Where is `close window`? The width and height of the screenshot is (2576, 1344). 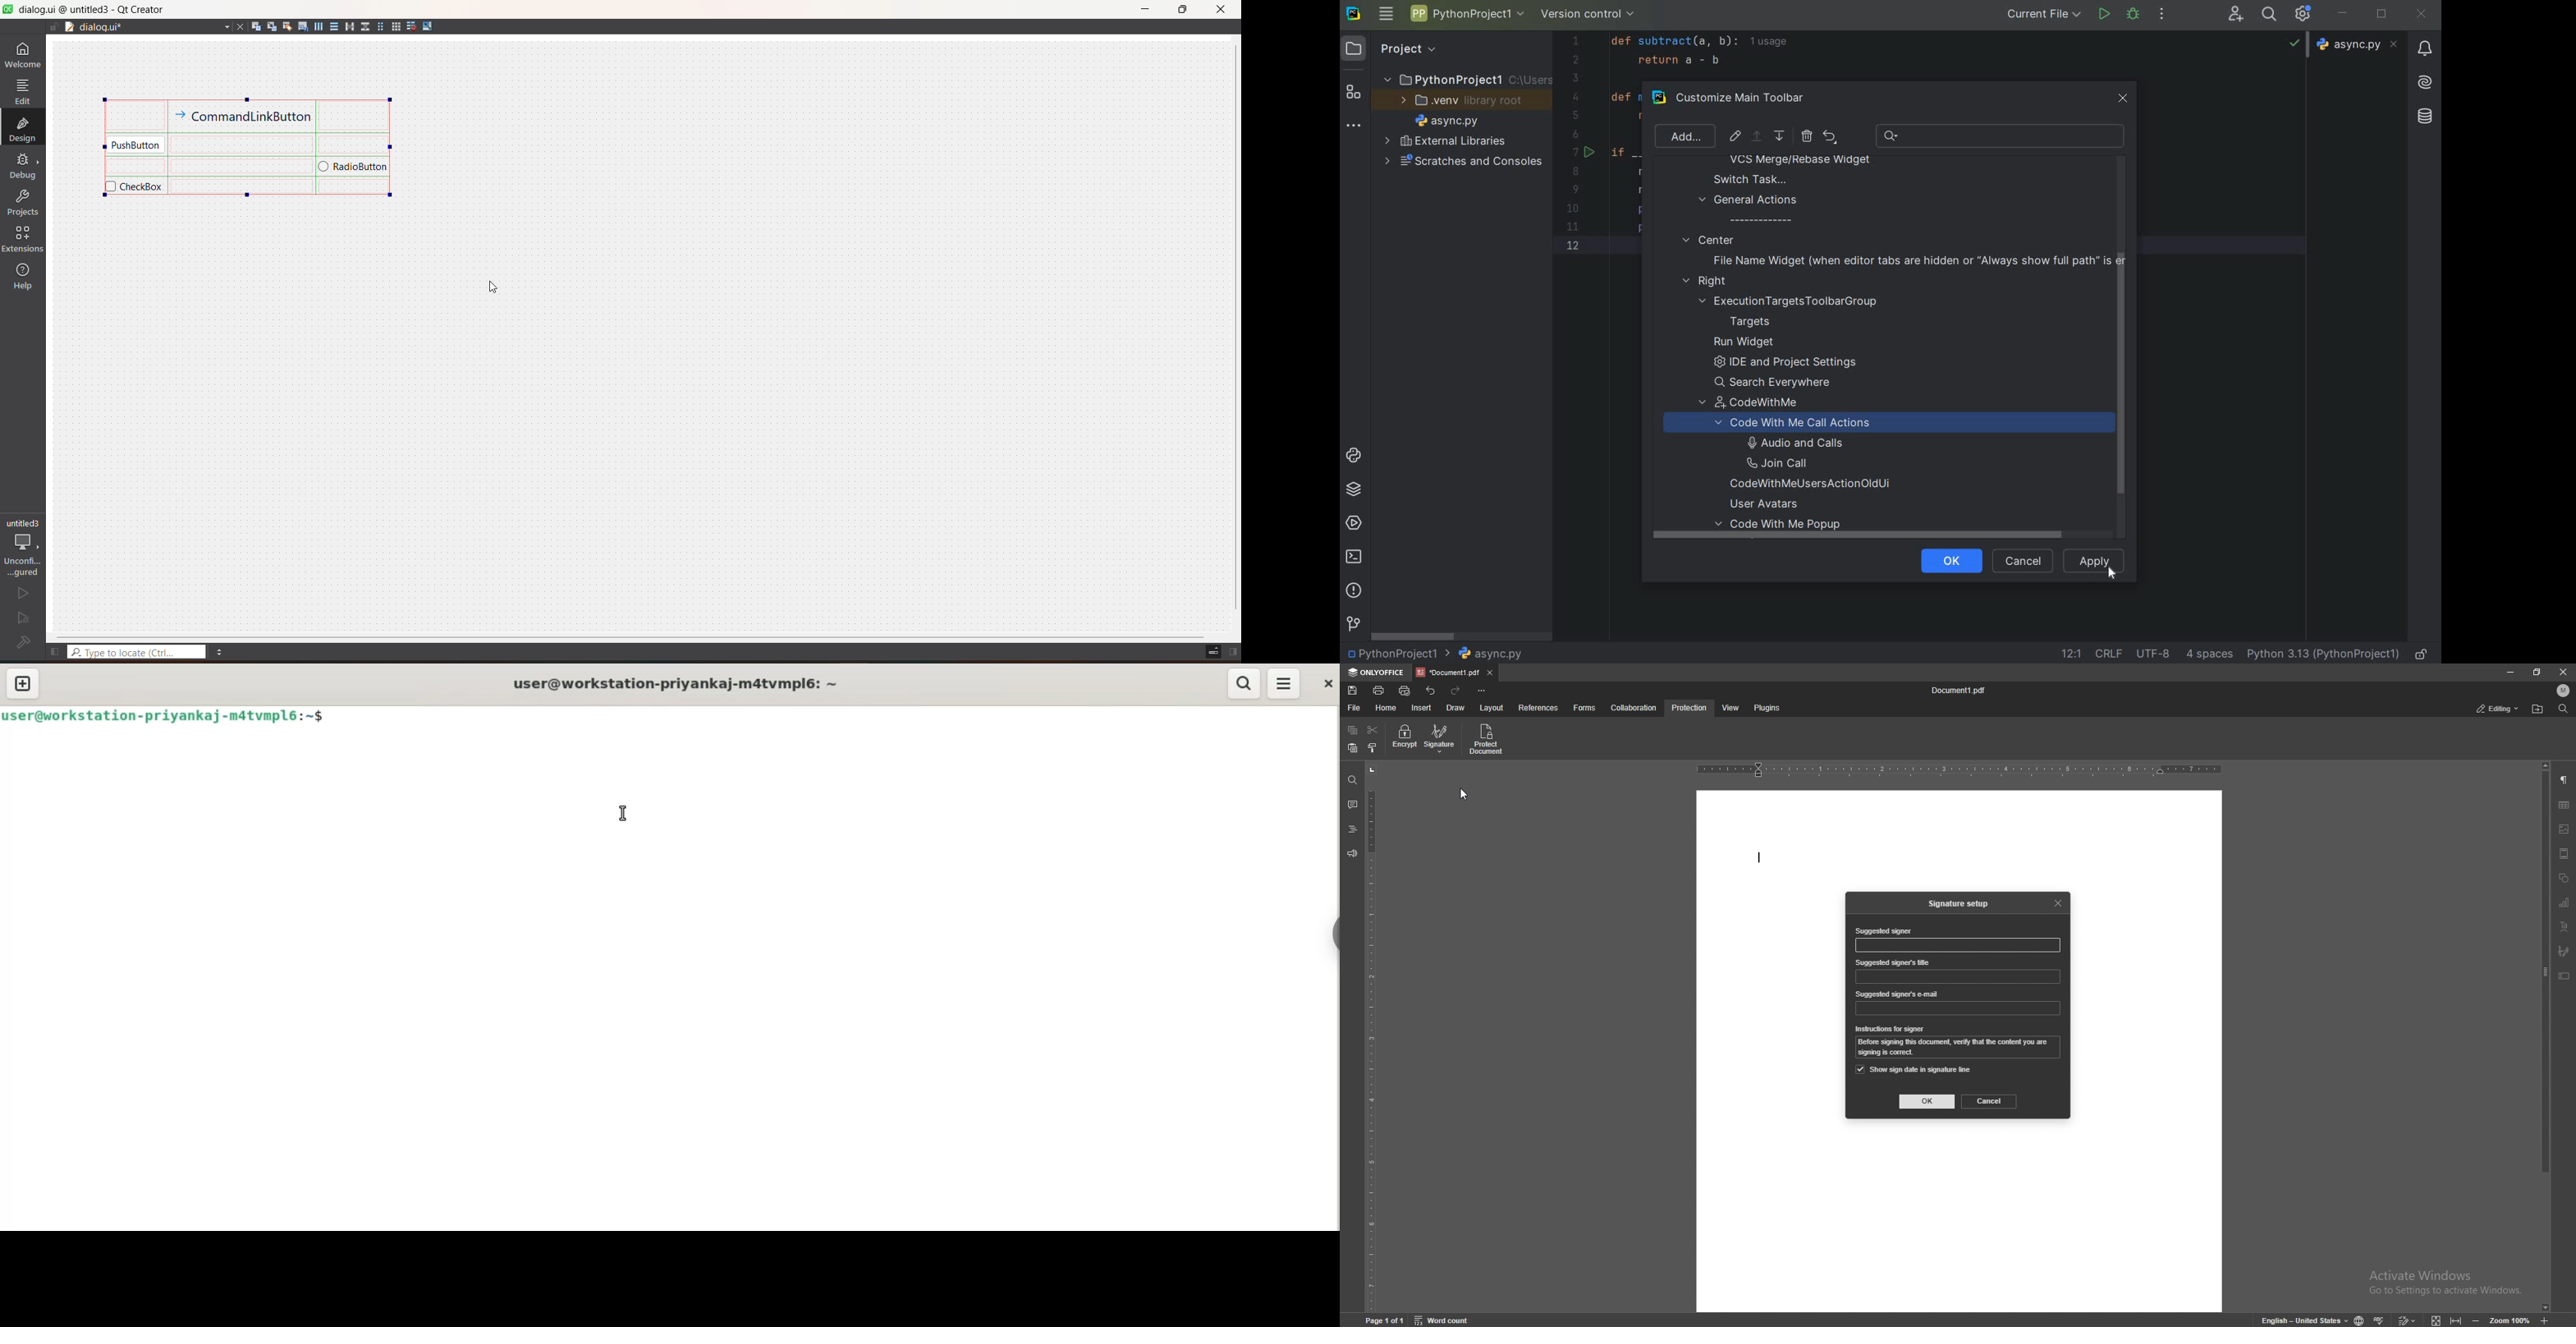 close window is located at coordinates (2125, 96).